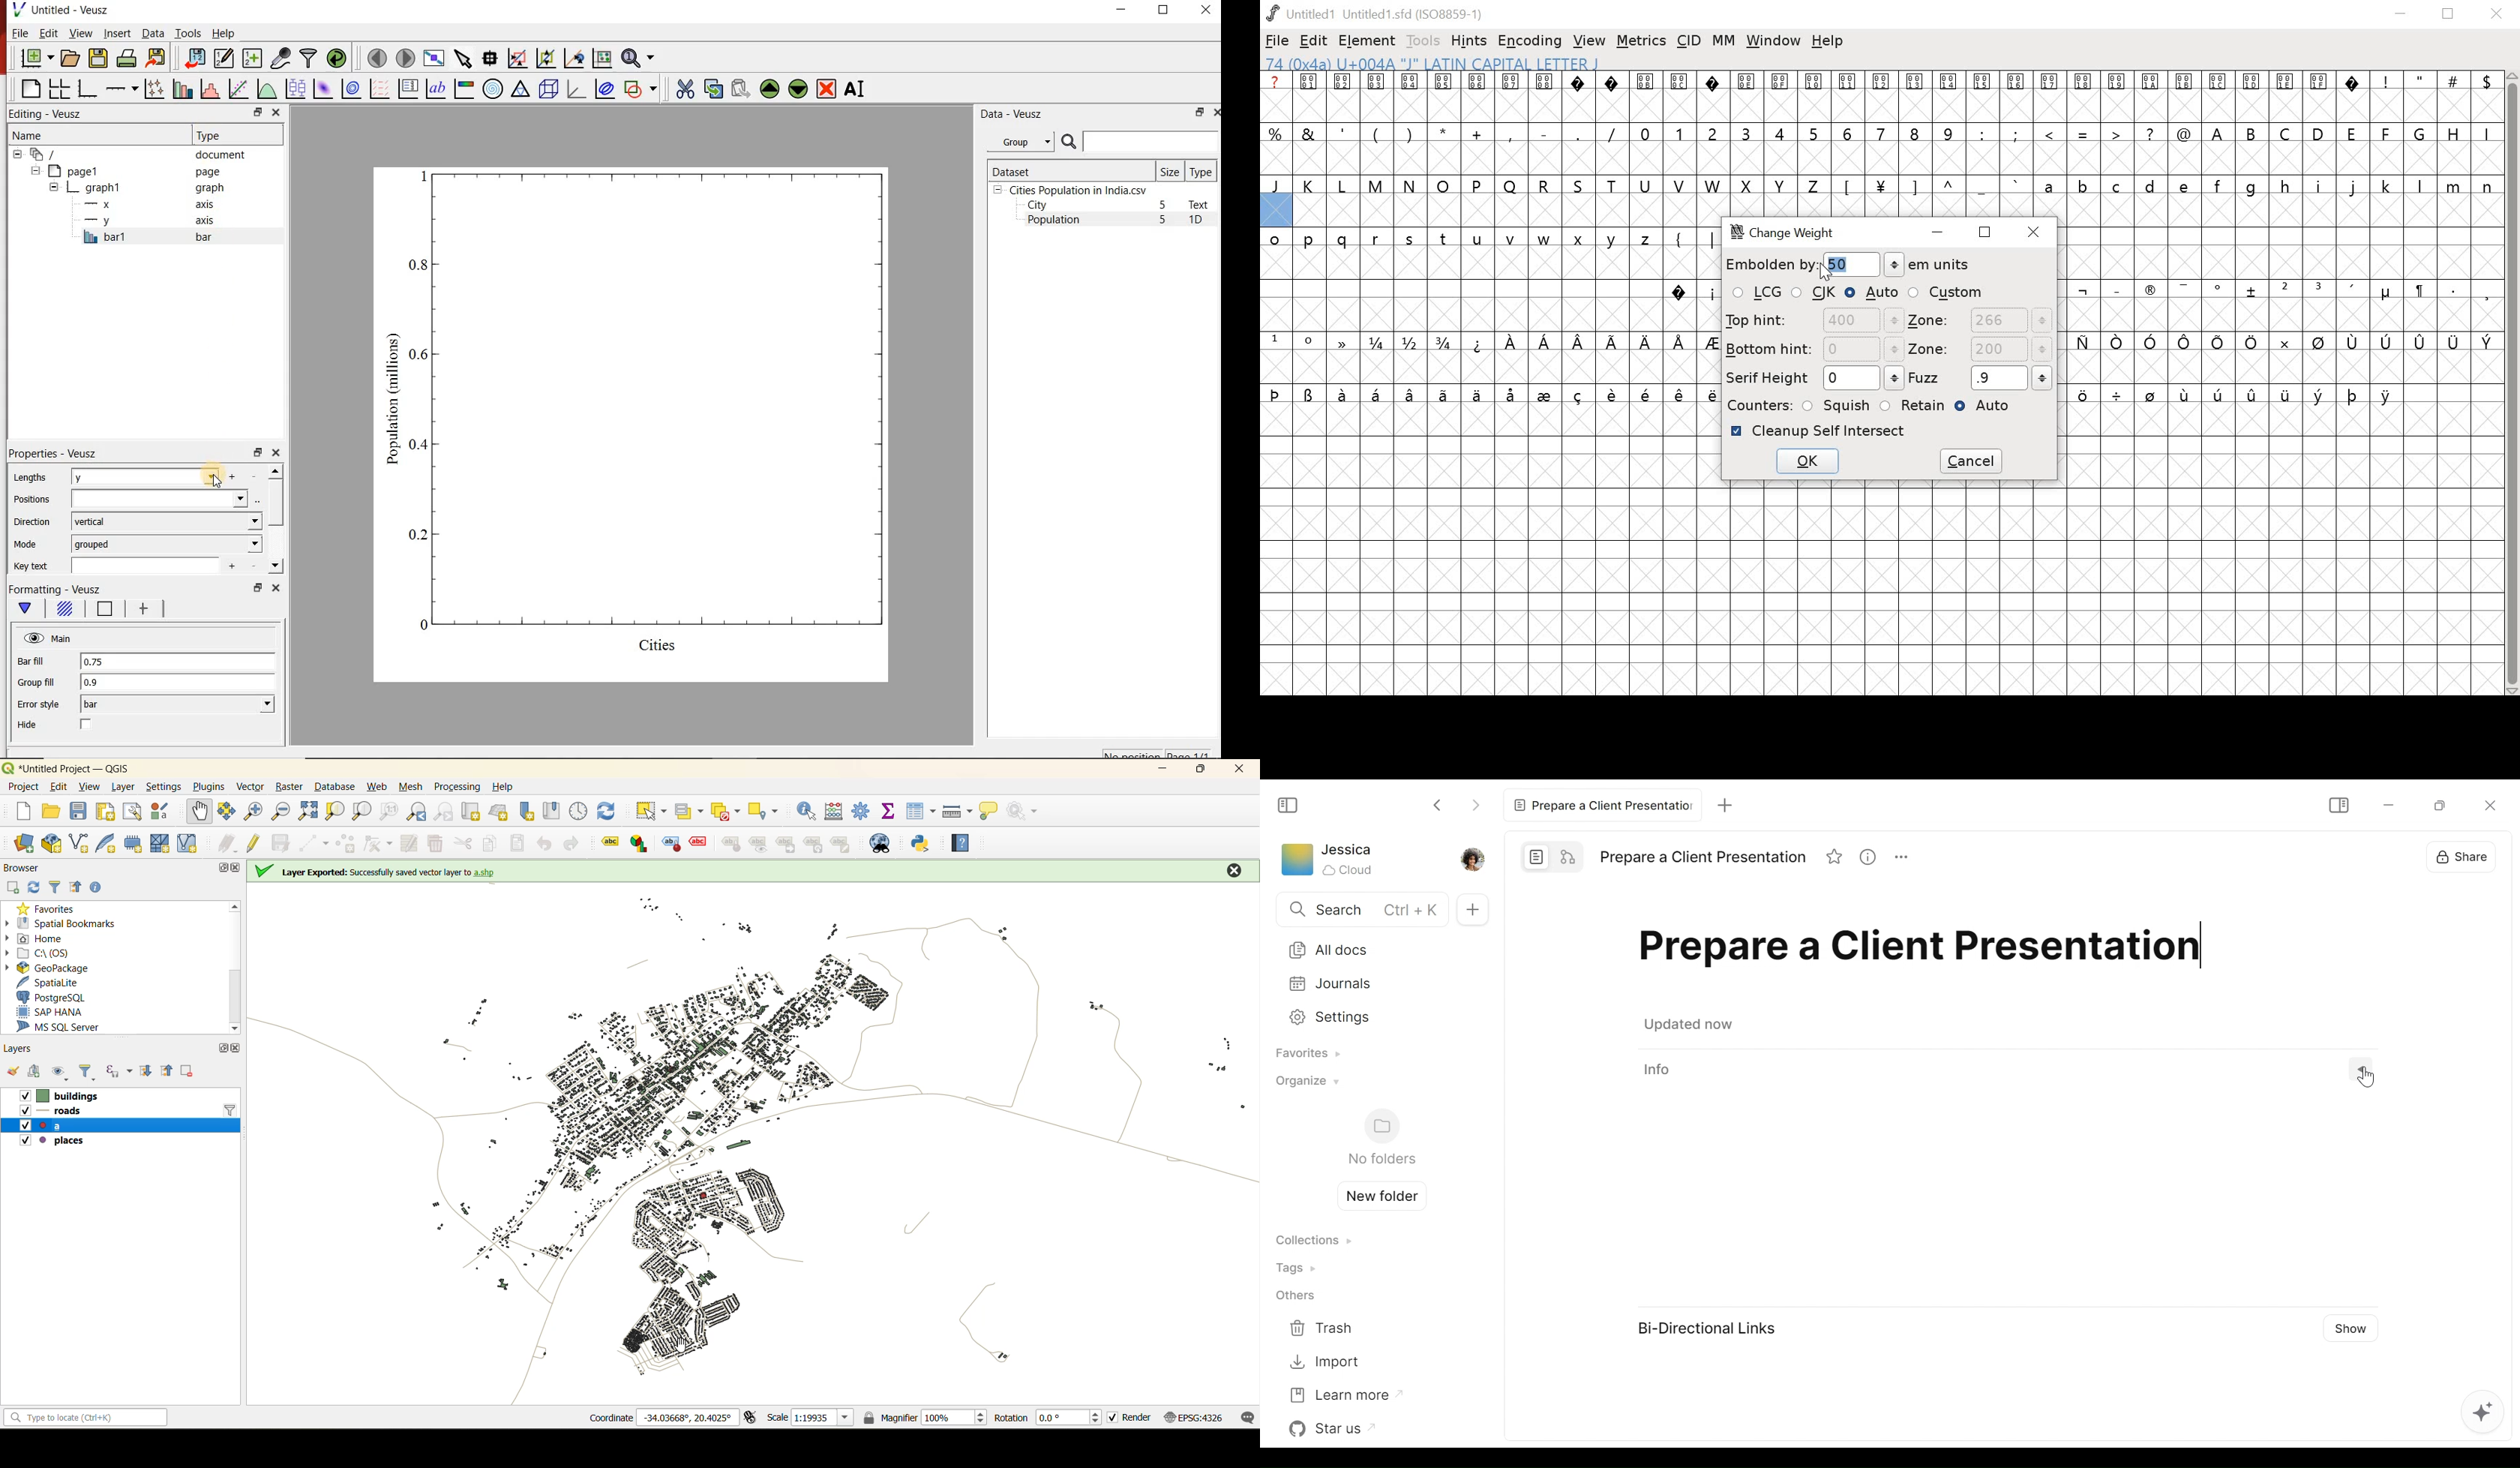  Describe the element at coordinates (412, 789) in the screenshot. I see `mesh` at that location.